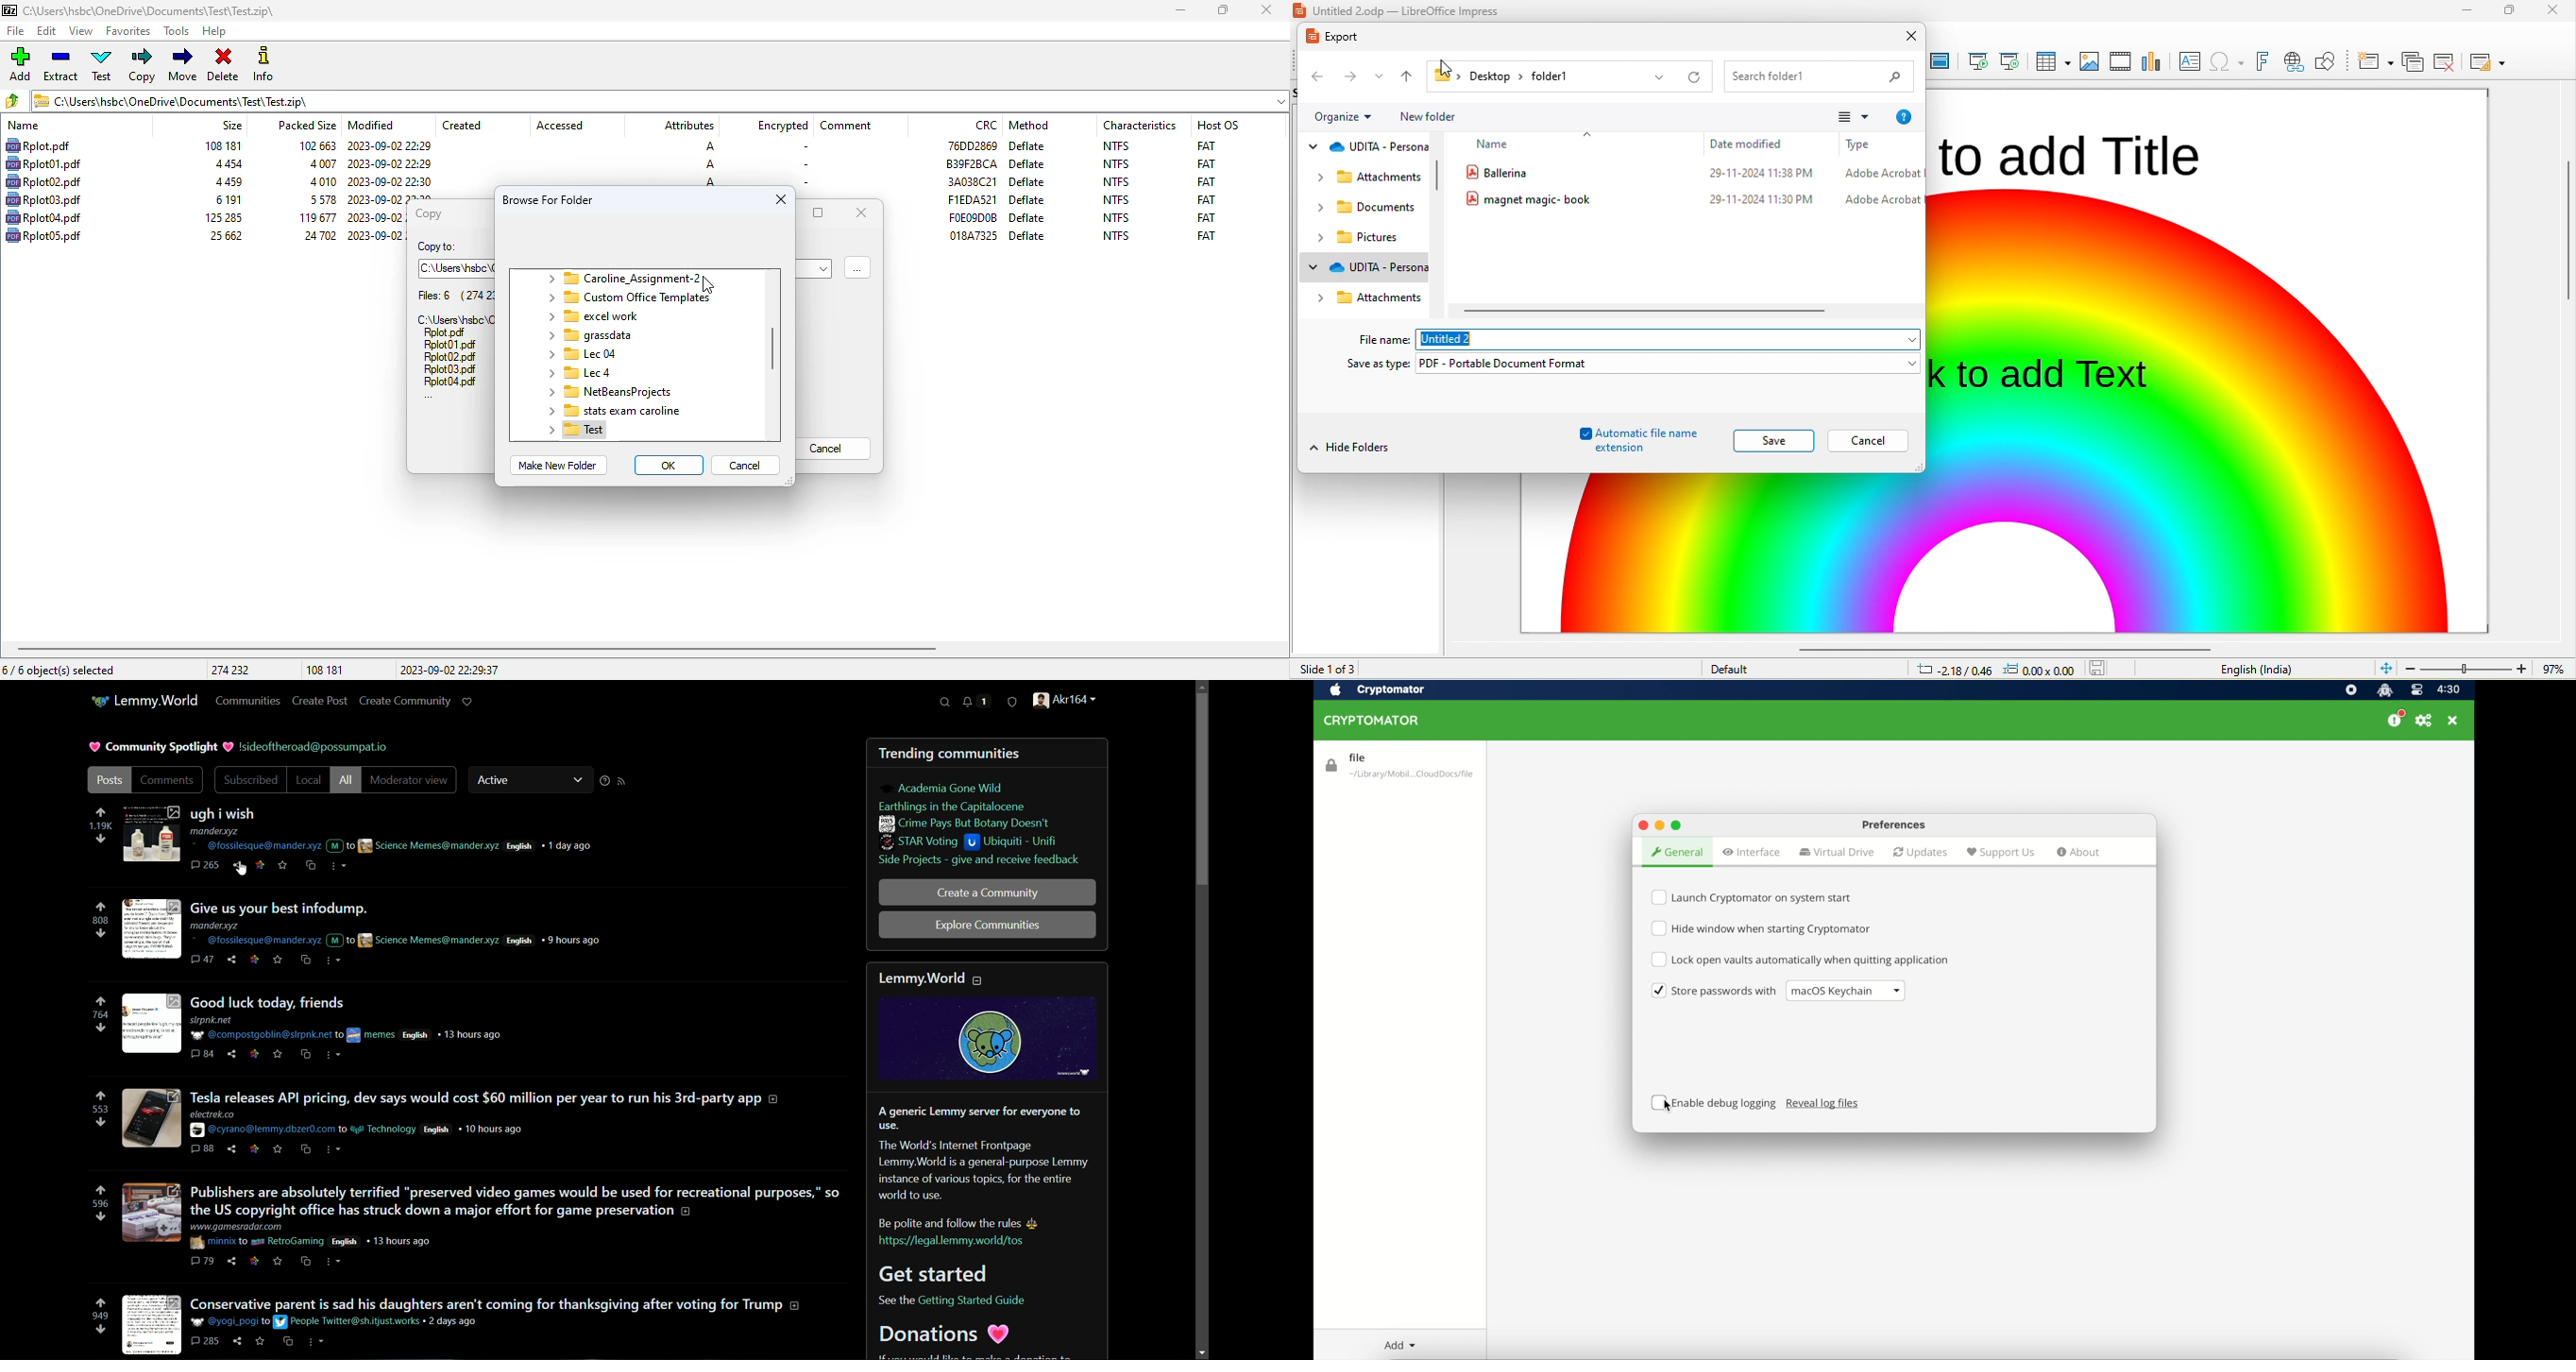 The height and width of the screenshot is (1372, 2576). Describe the element at coordinates (1921, 853) in the screenshot. I see `updates` at that location.